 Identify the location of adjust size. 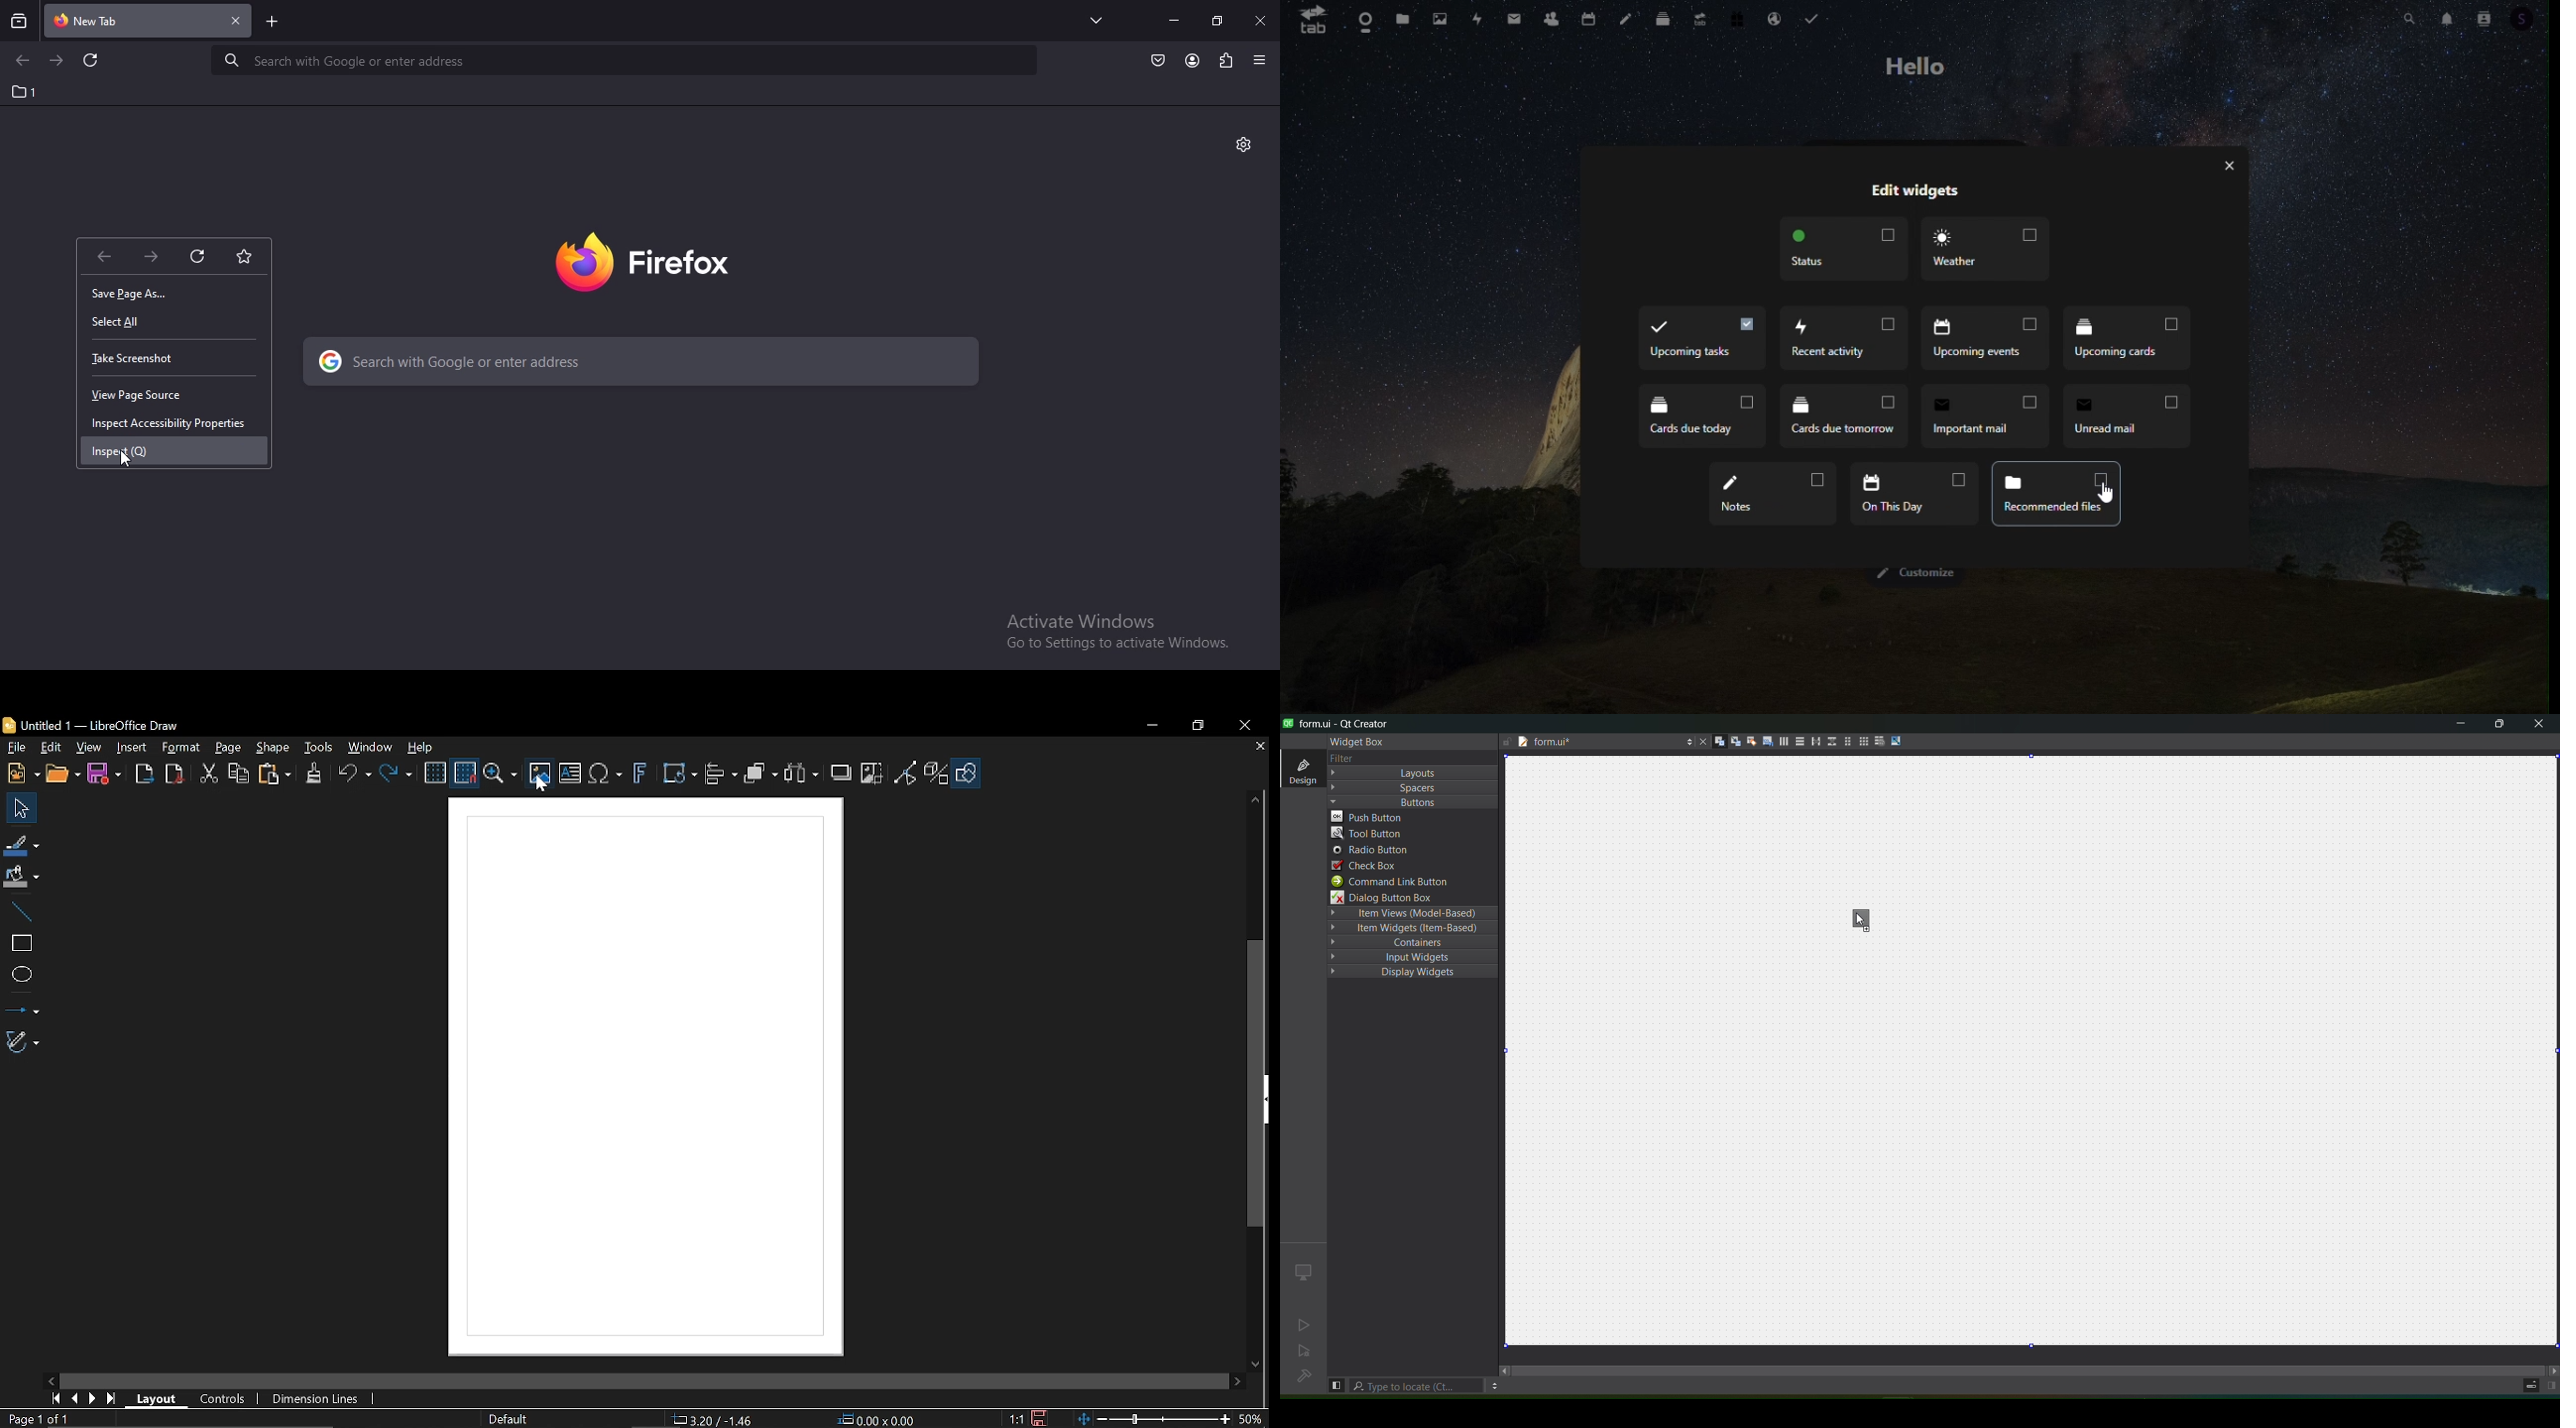
(1897, 741).